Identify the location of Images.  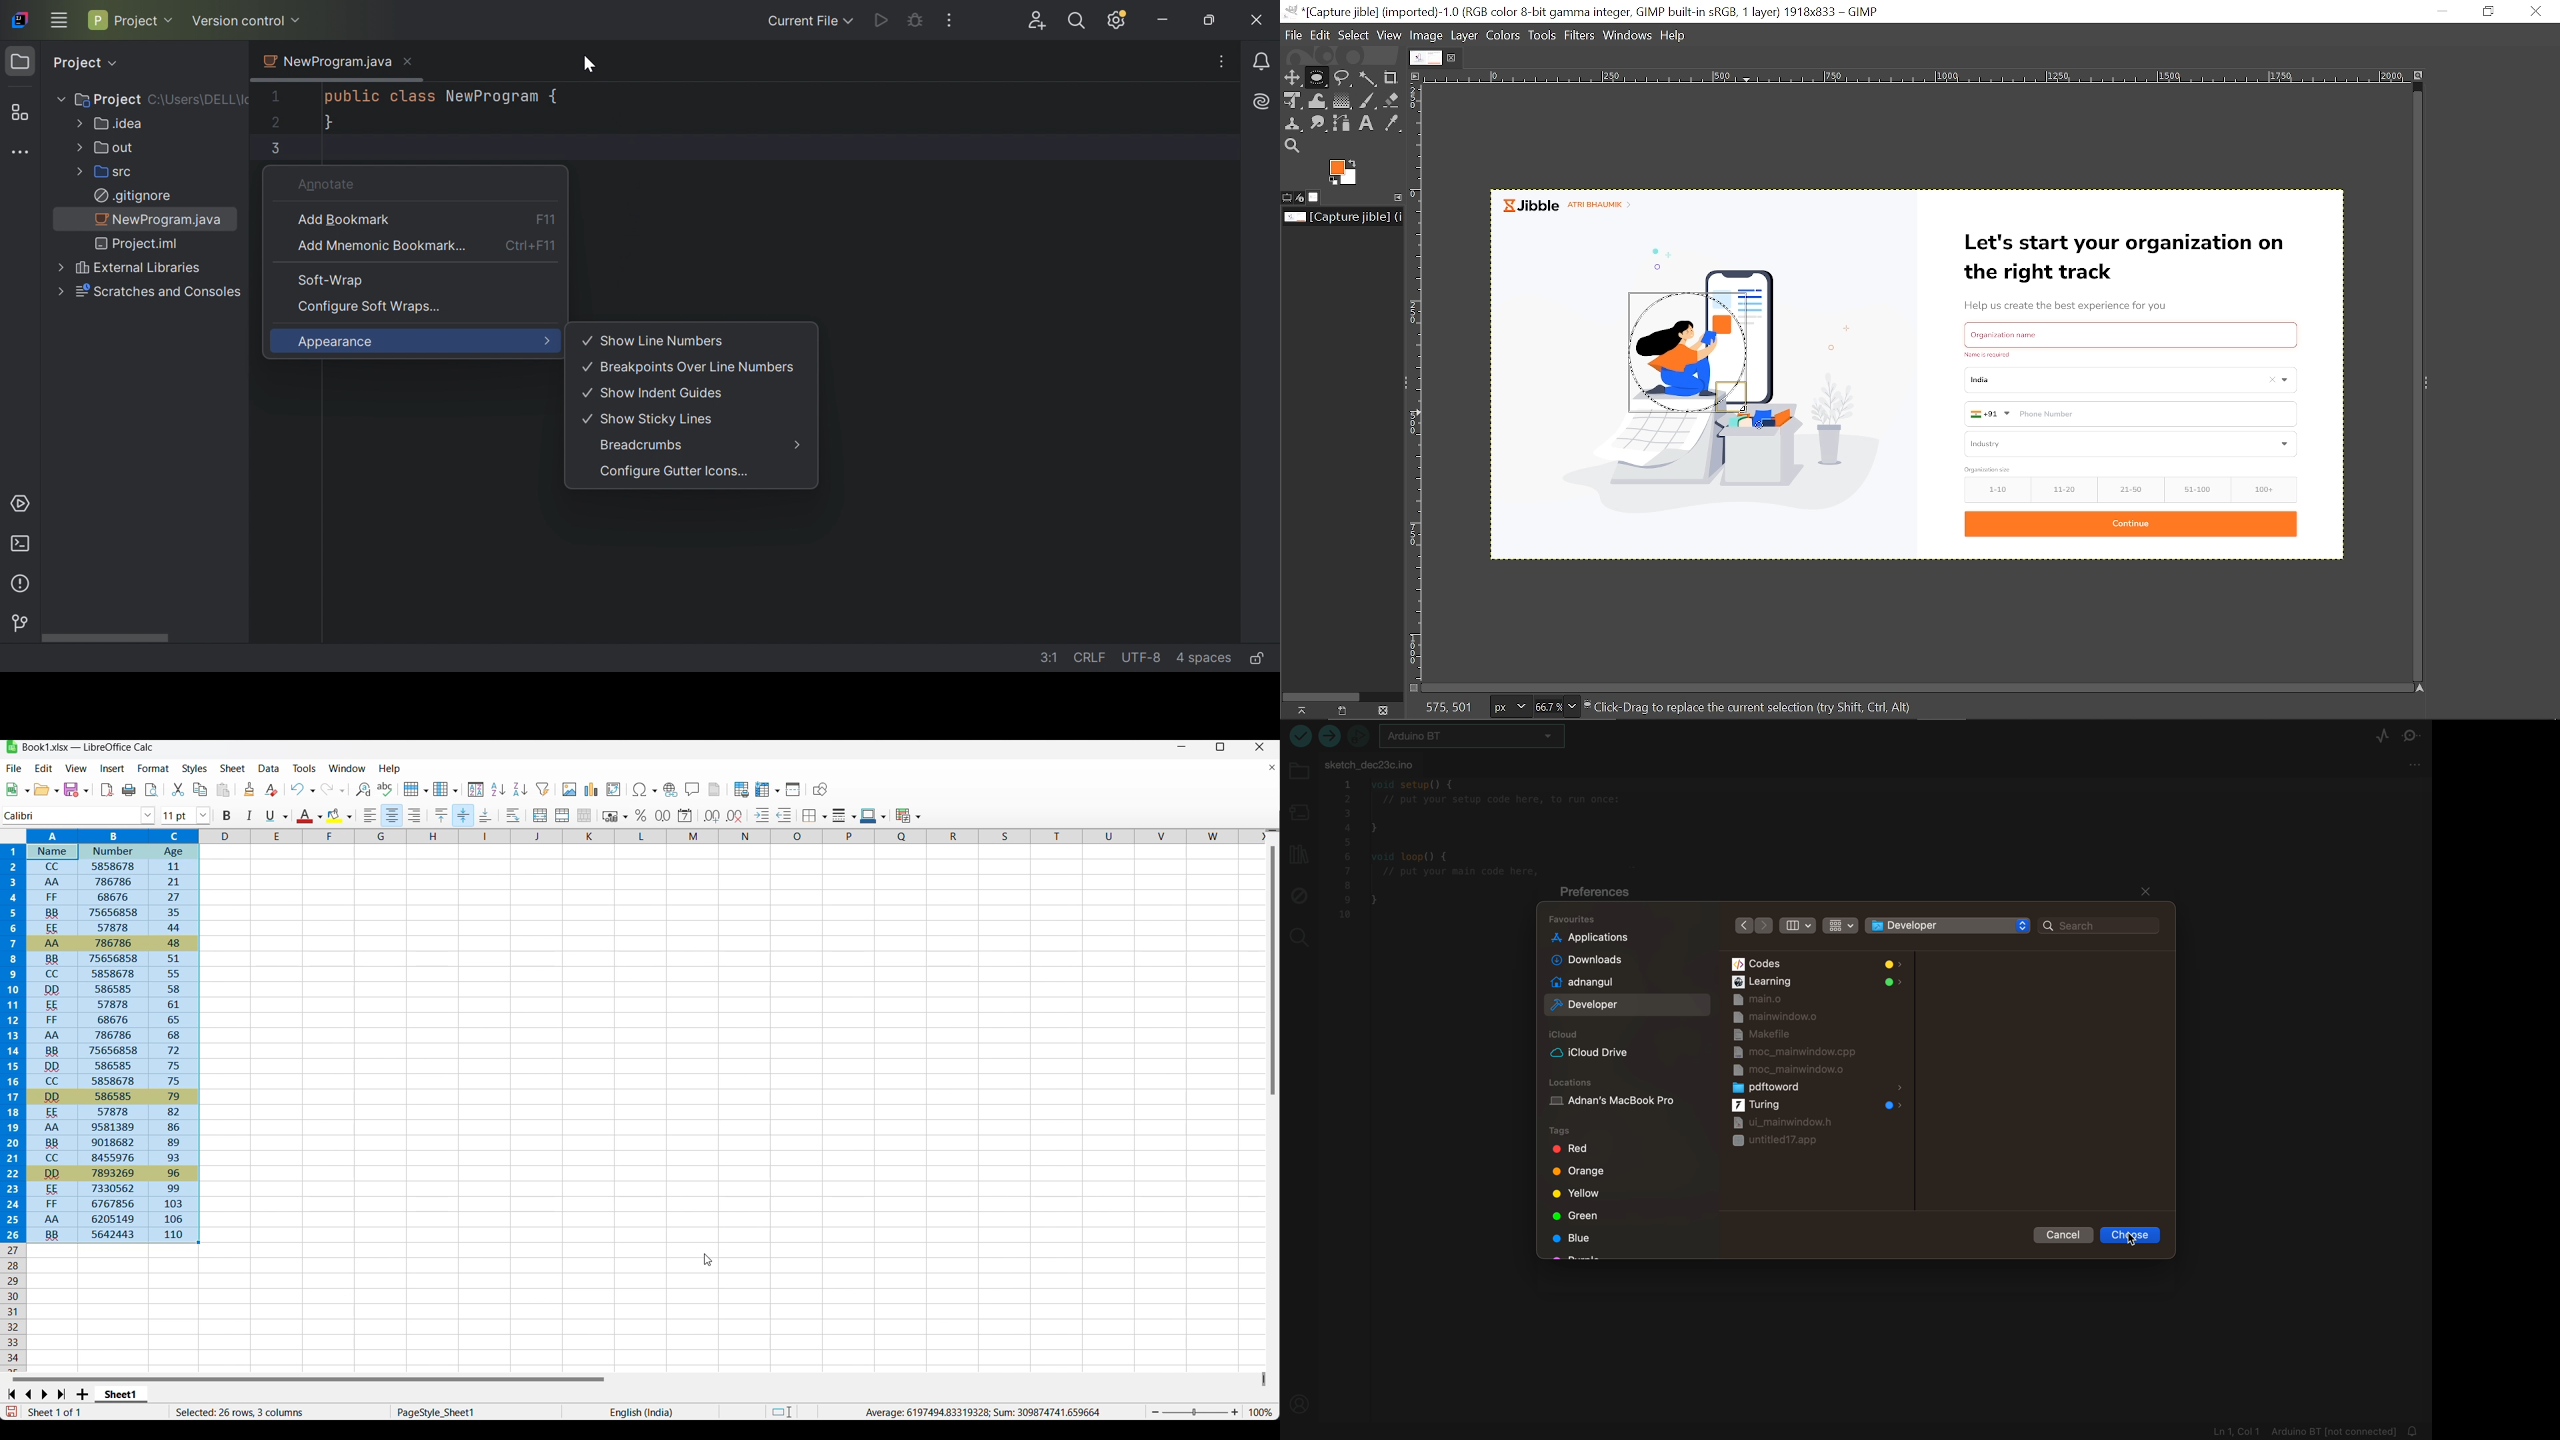
(1316, 197).